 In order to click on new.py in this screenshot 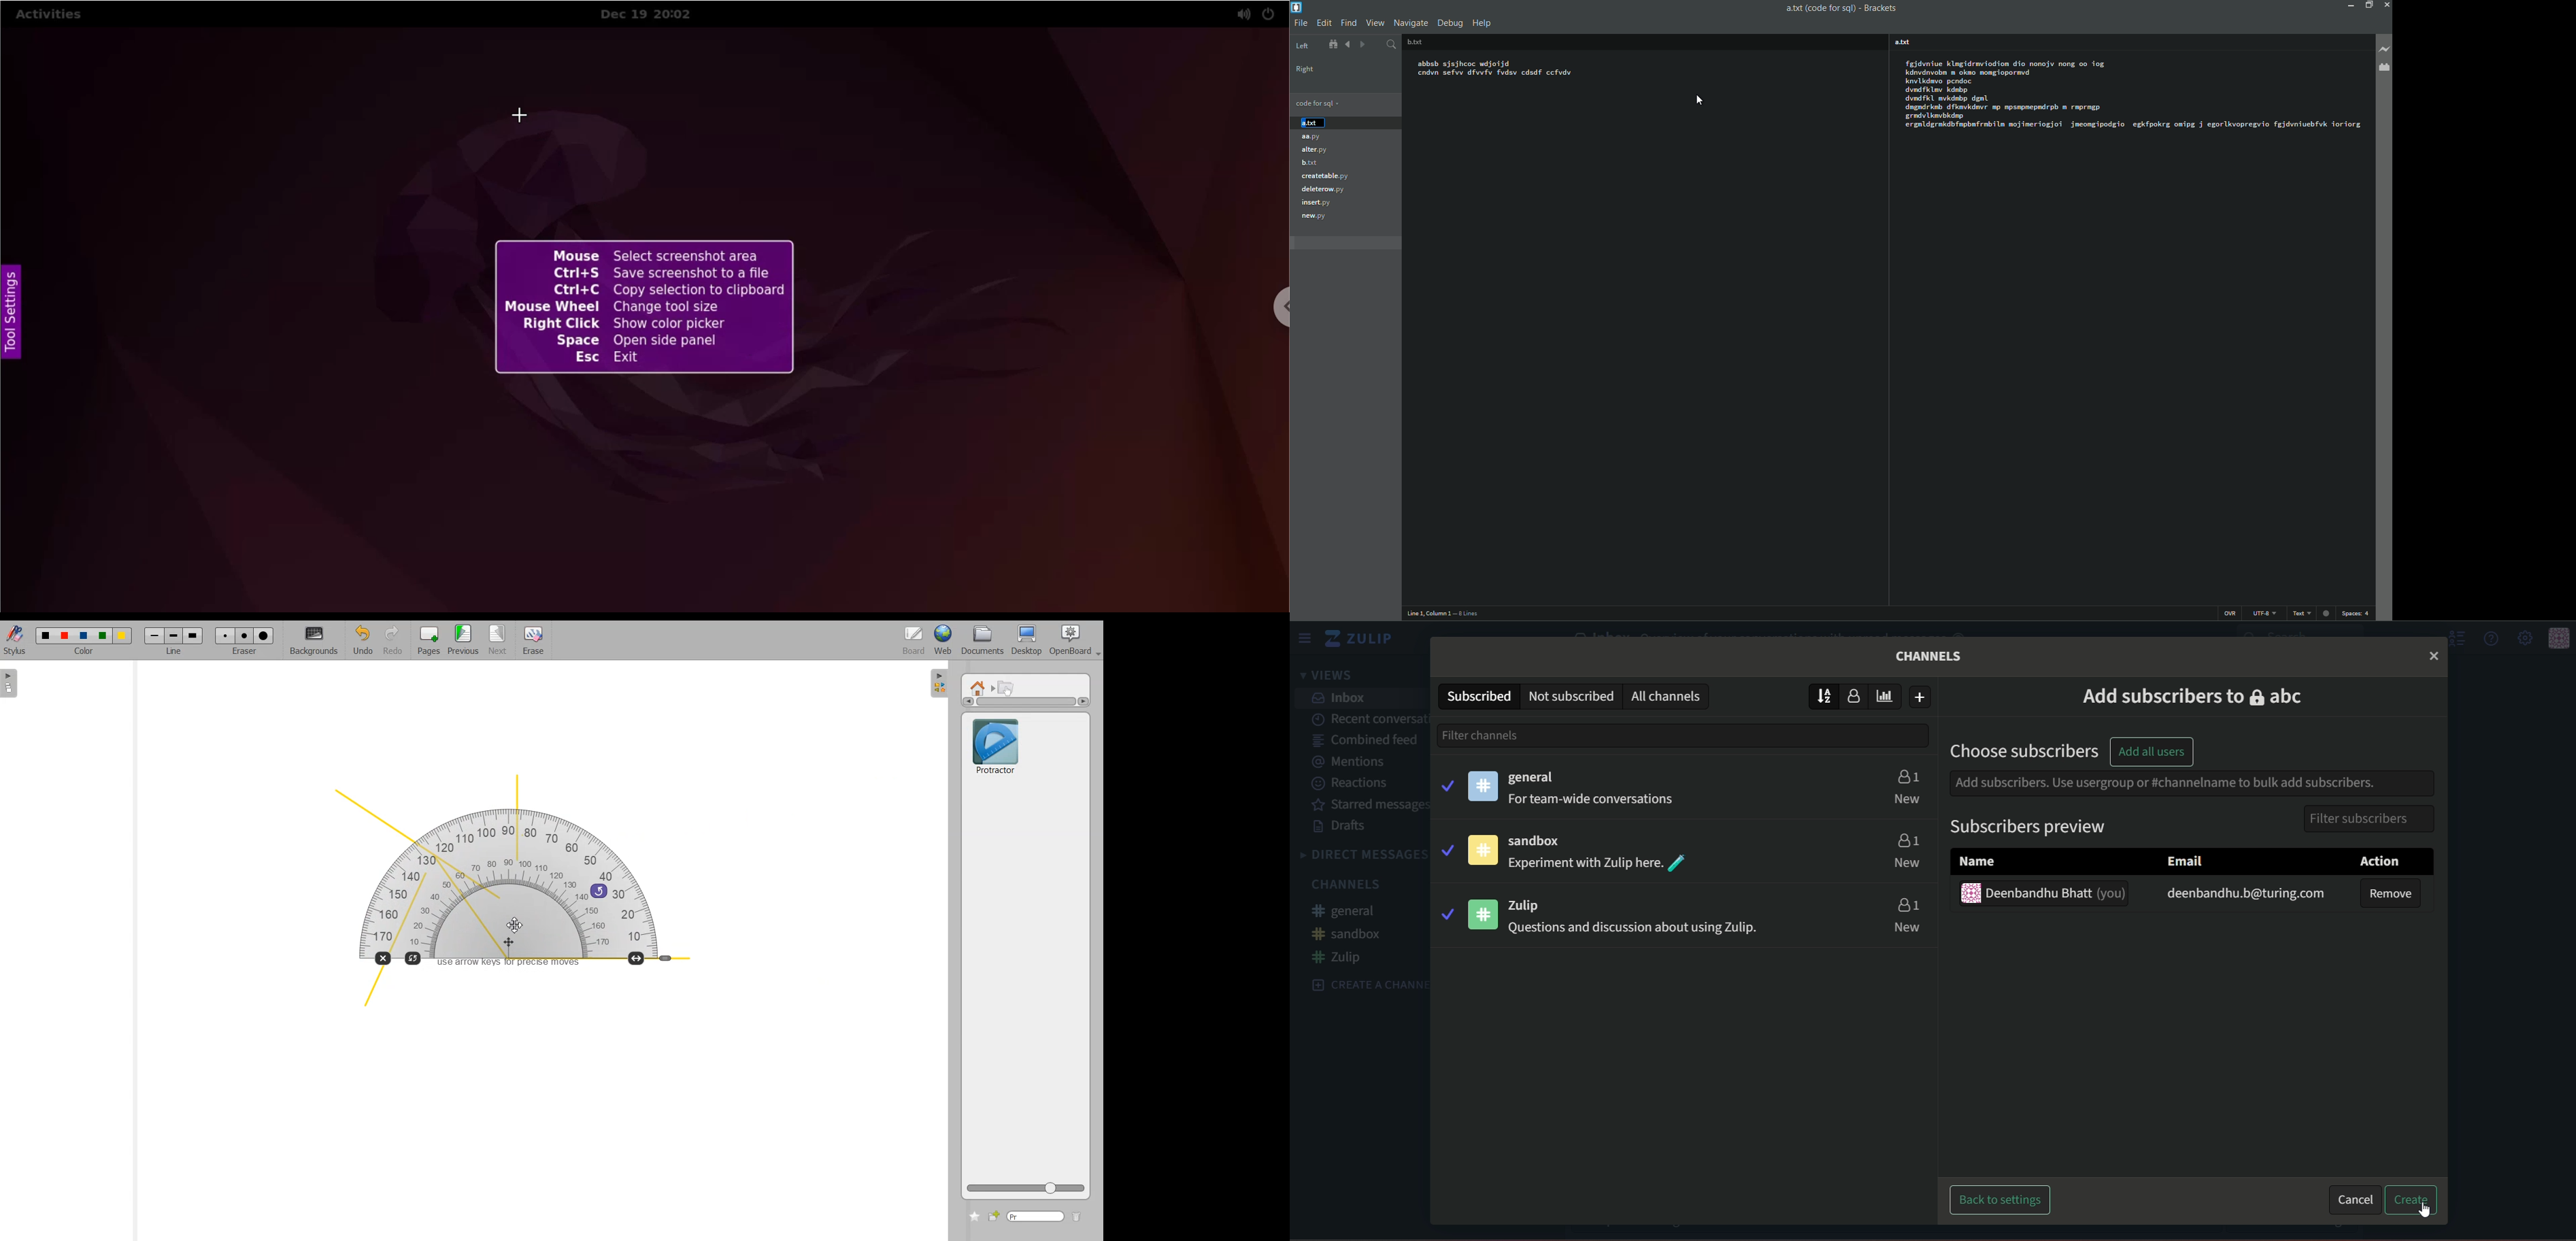, I will do `click(1314, 216)`.